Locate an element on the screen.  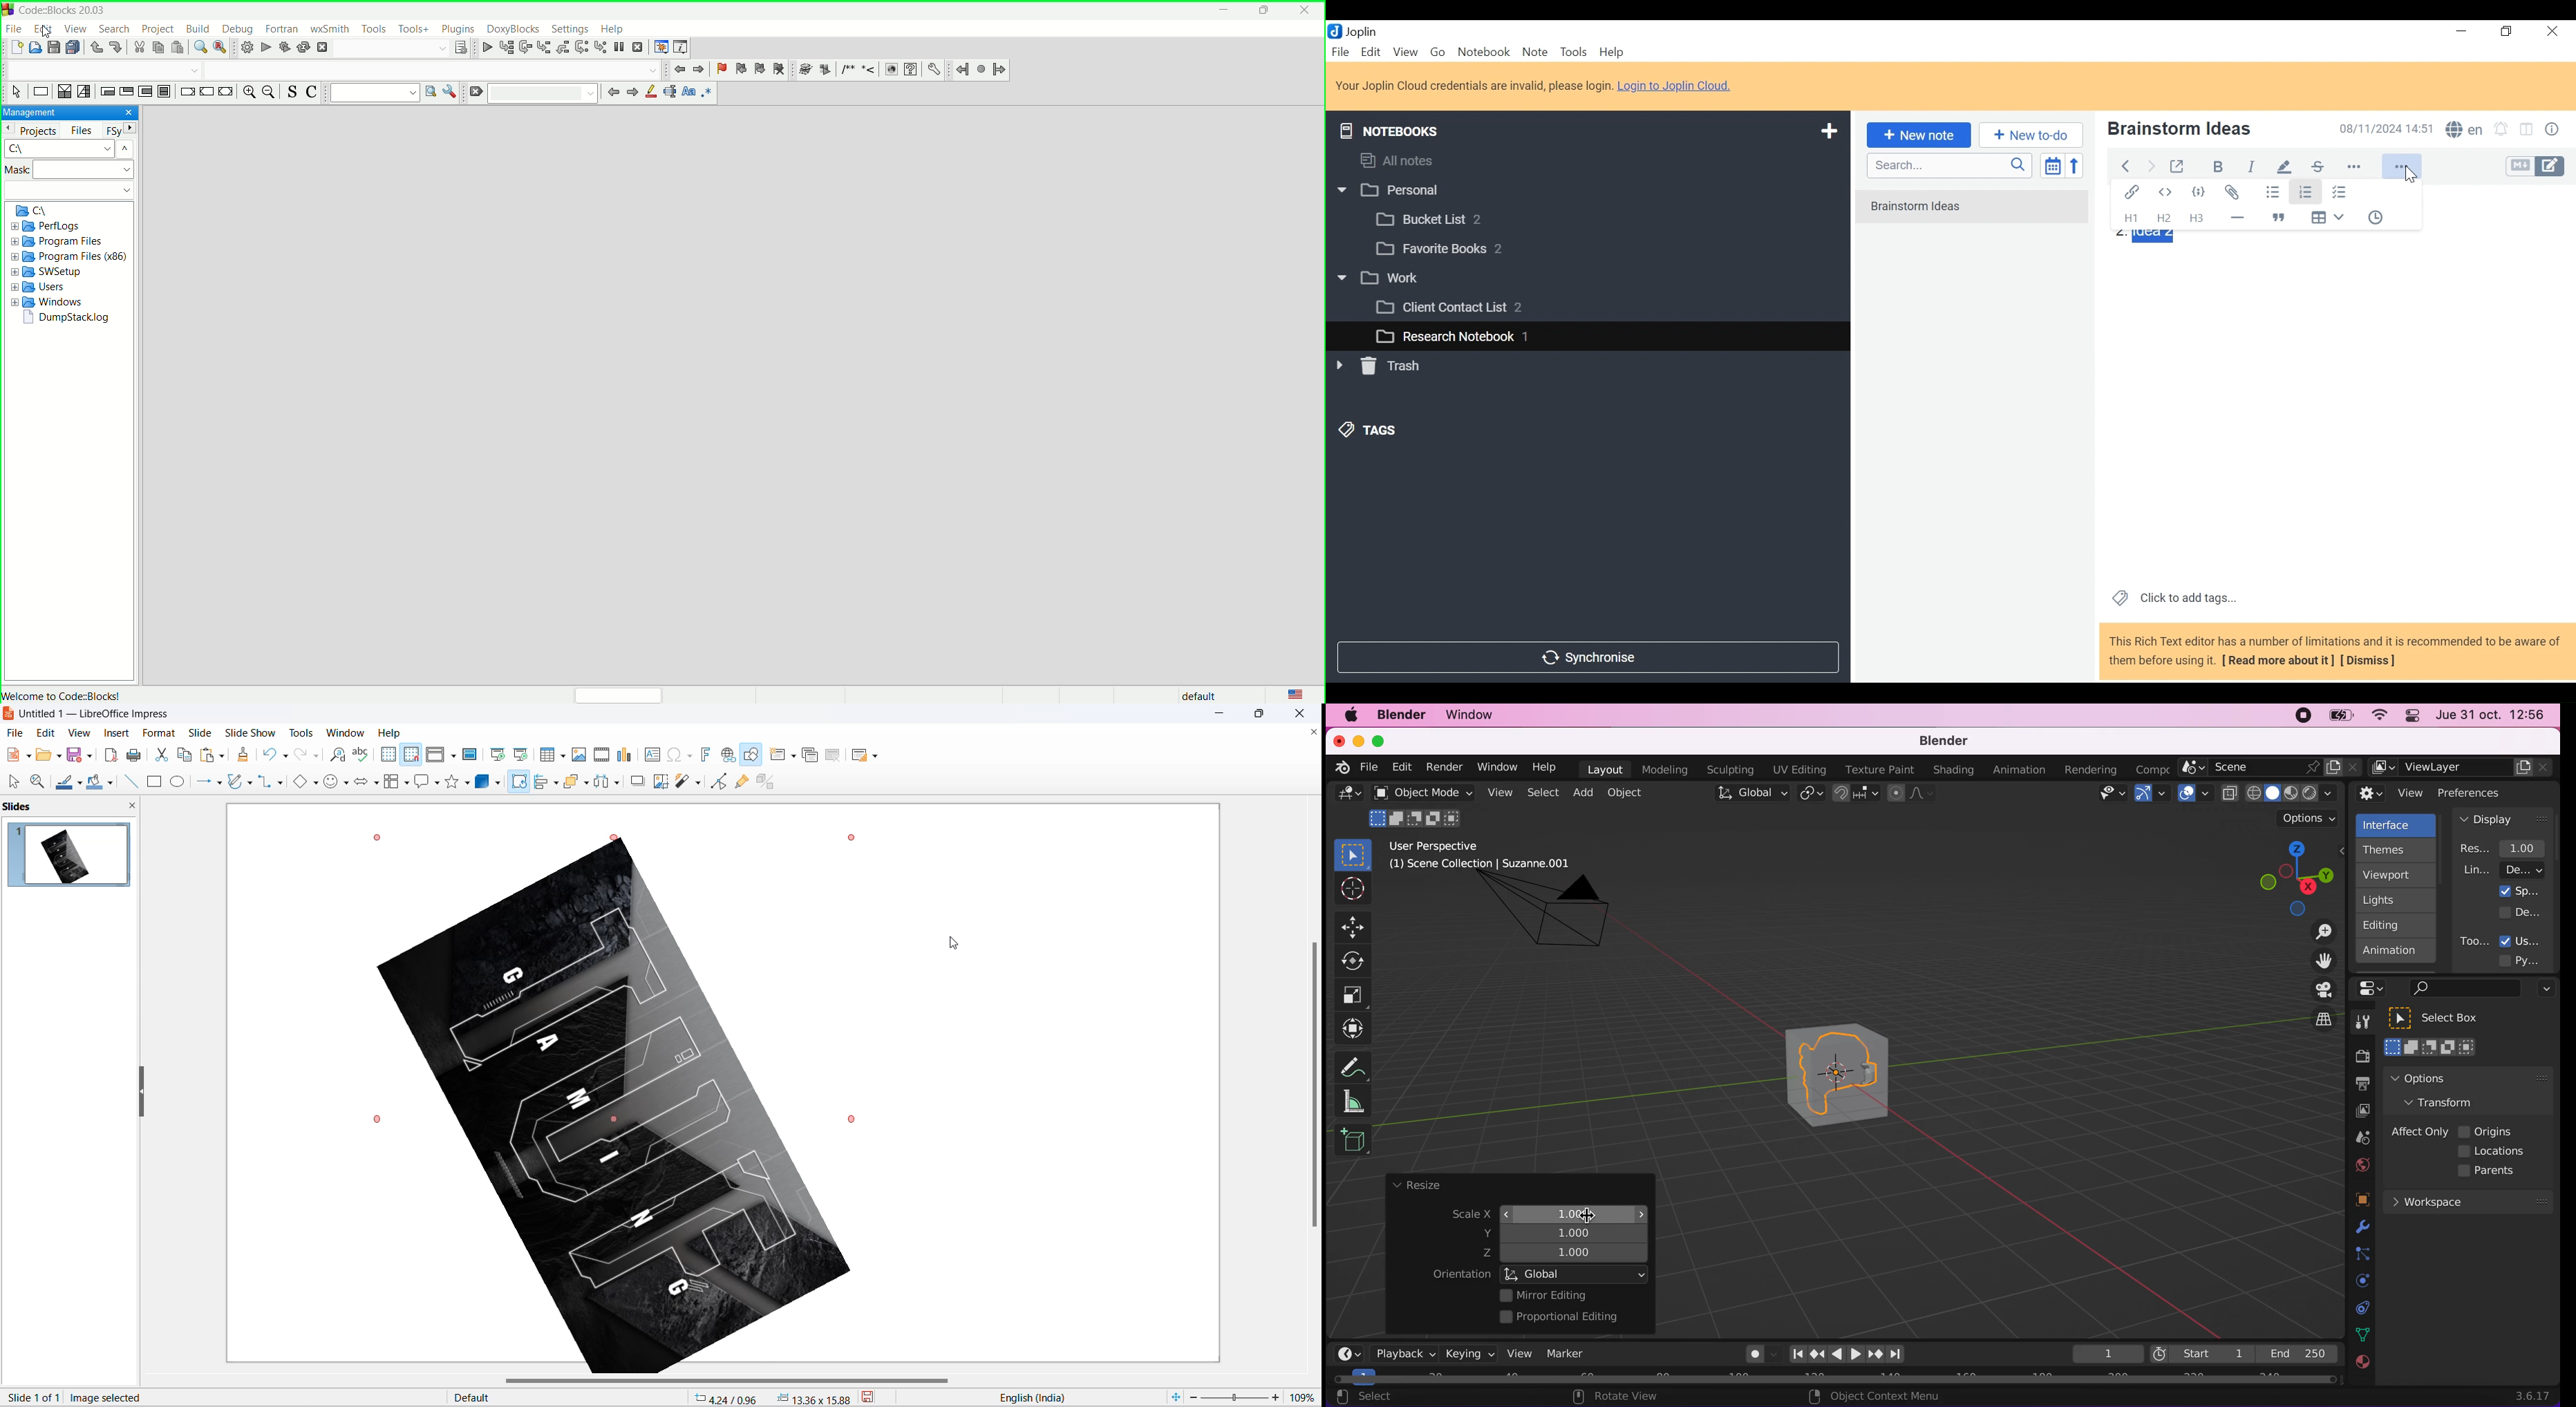
Note View is located at coordinates (2332, 408).